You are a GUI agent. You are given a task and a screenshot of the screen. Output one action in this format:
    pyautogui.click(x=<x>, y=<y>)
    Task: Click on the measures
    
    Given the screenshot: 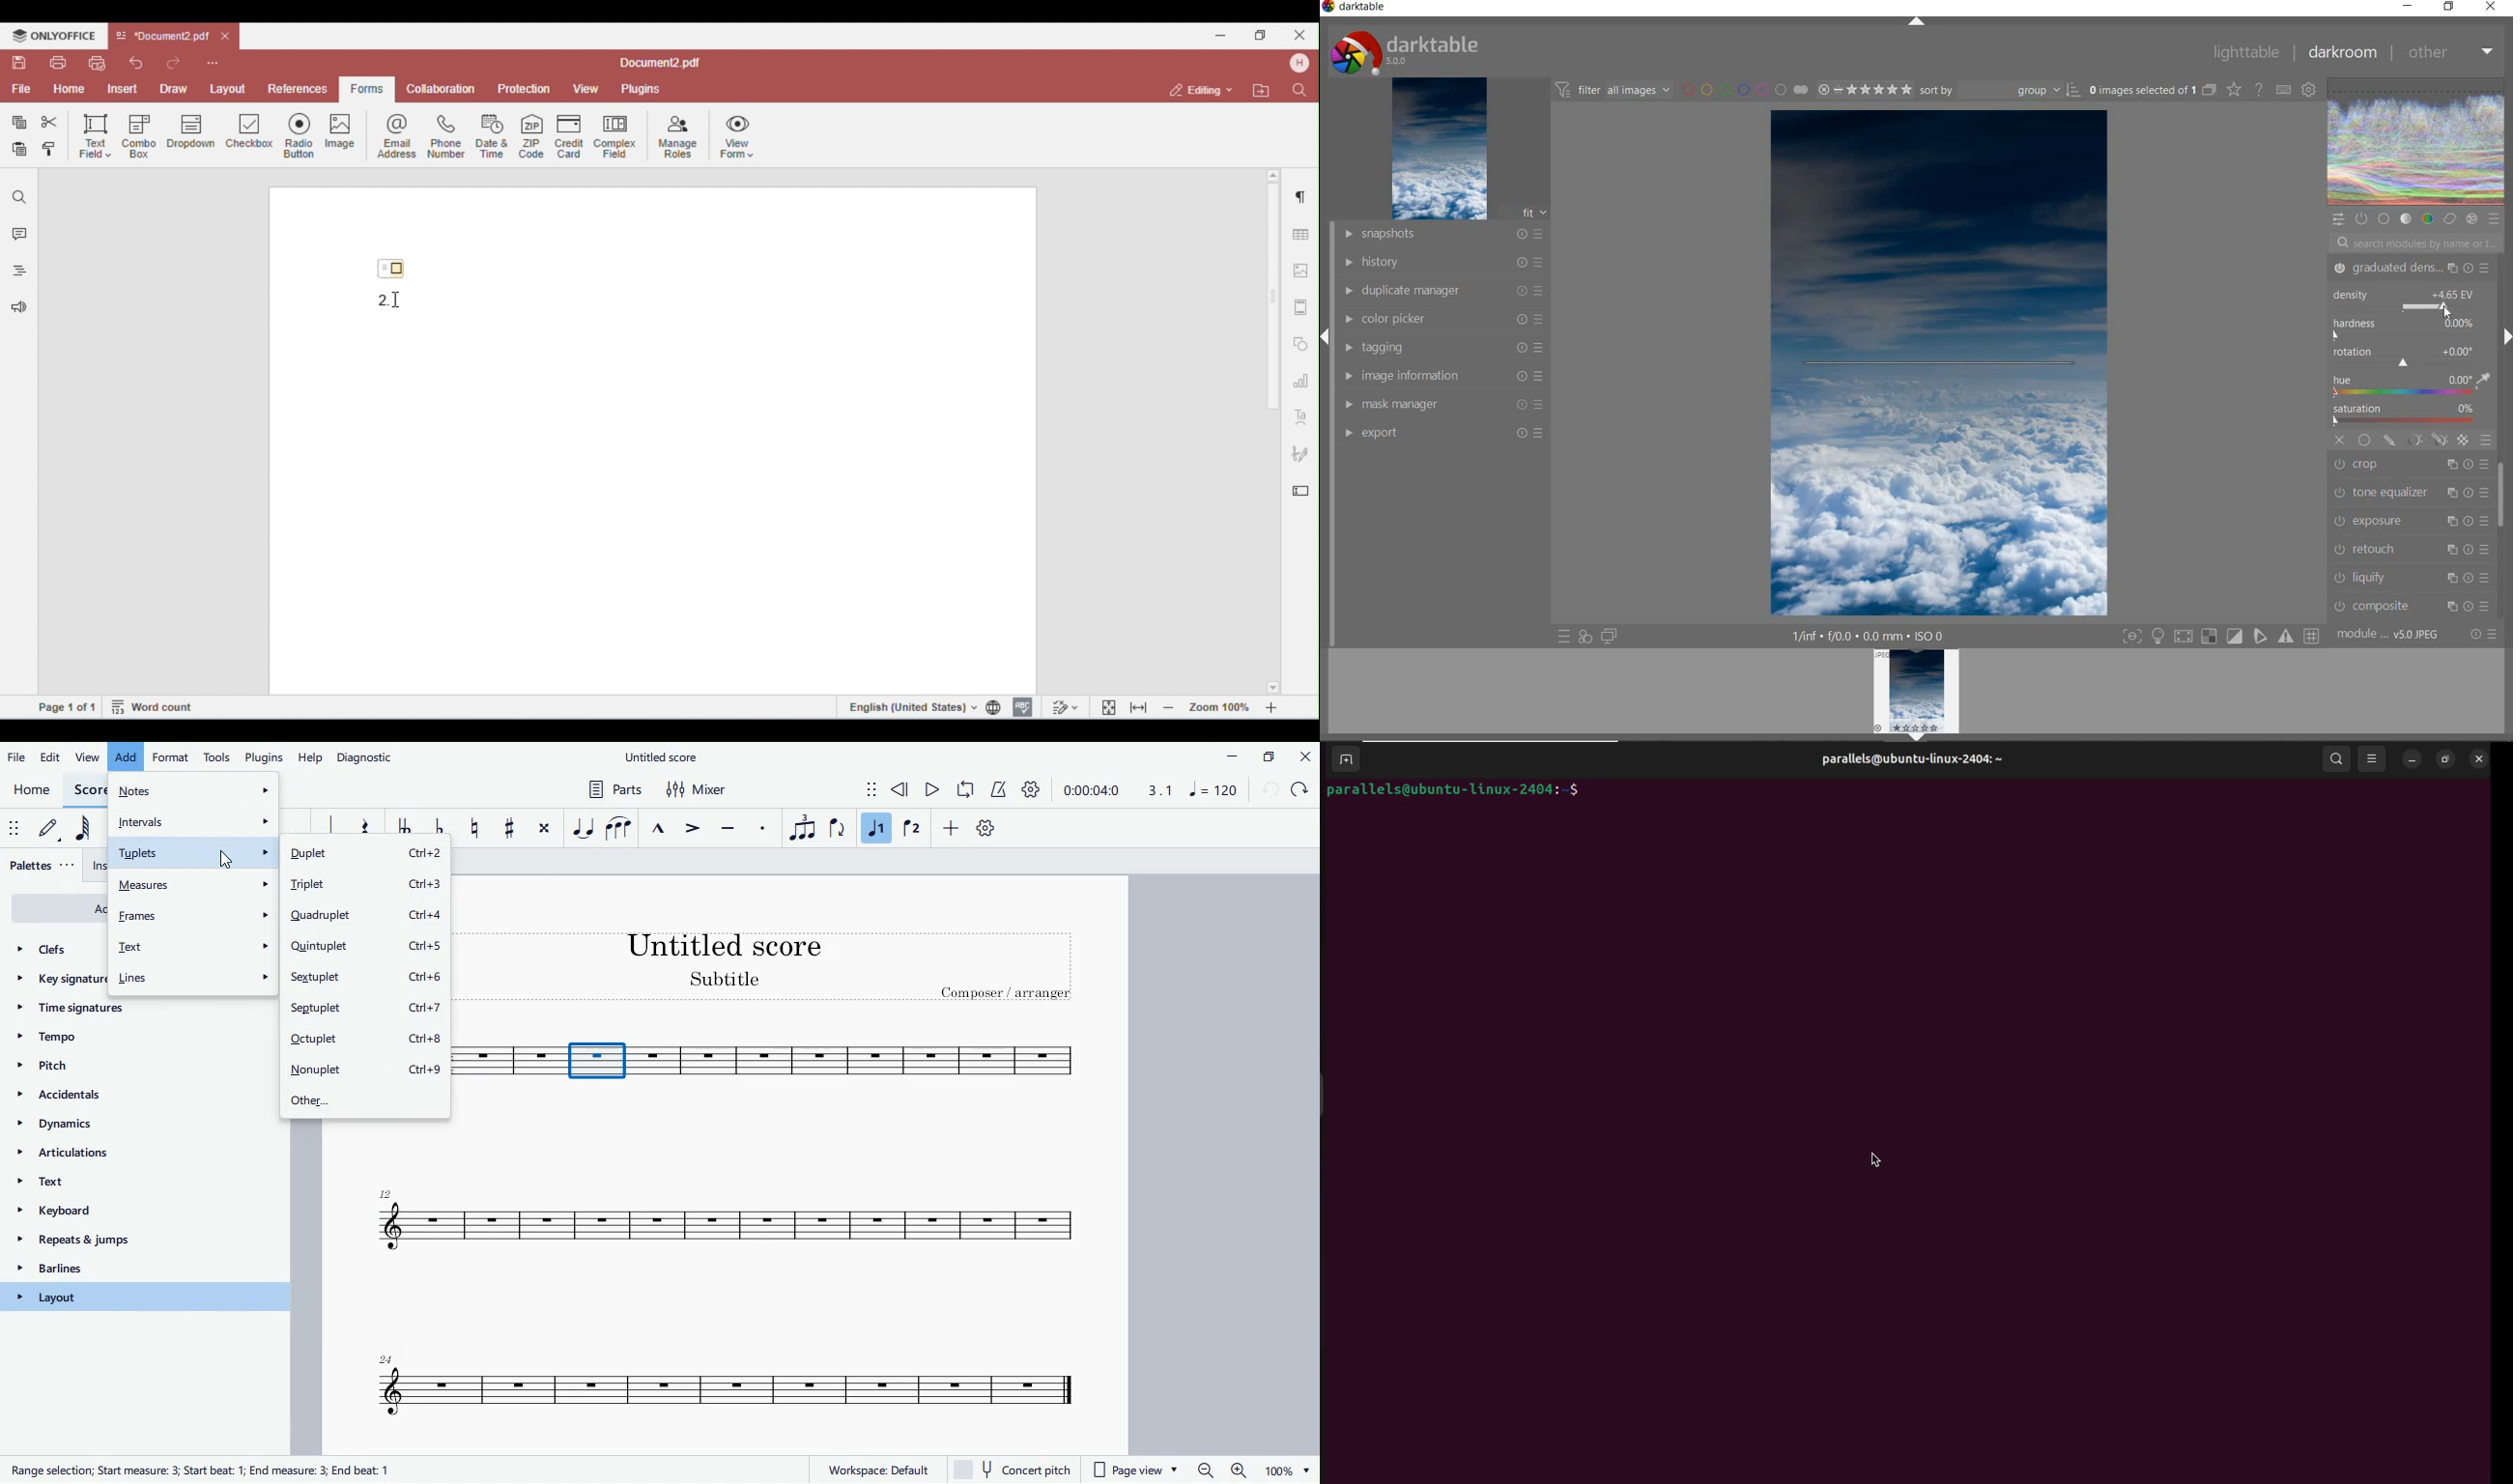 What is the action you would take?
    pyautogui.click(x=193, y=884)
    